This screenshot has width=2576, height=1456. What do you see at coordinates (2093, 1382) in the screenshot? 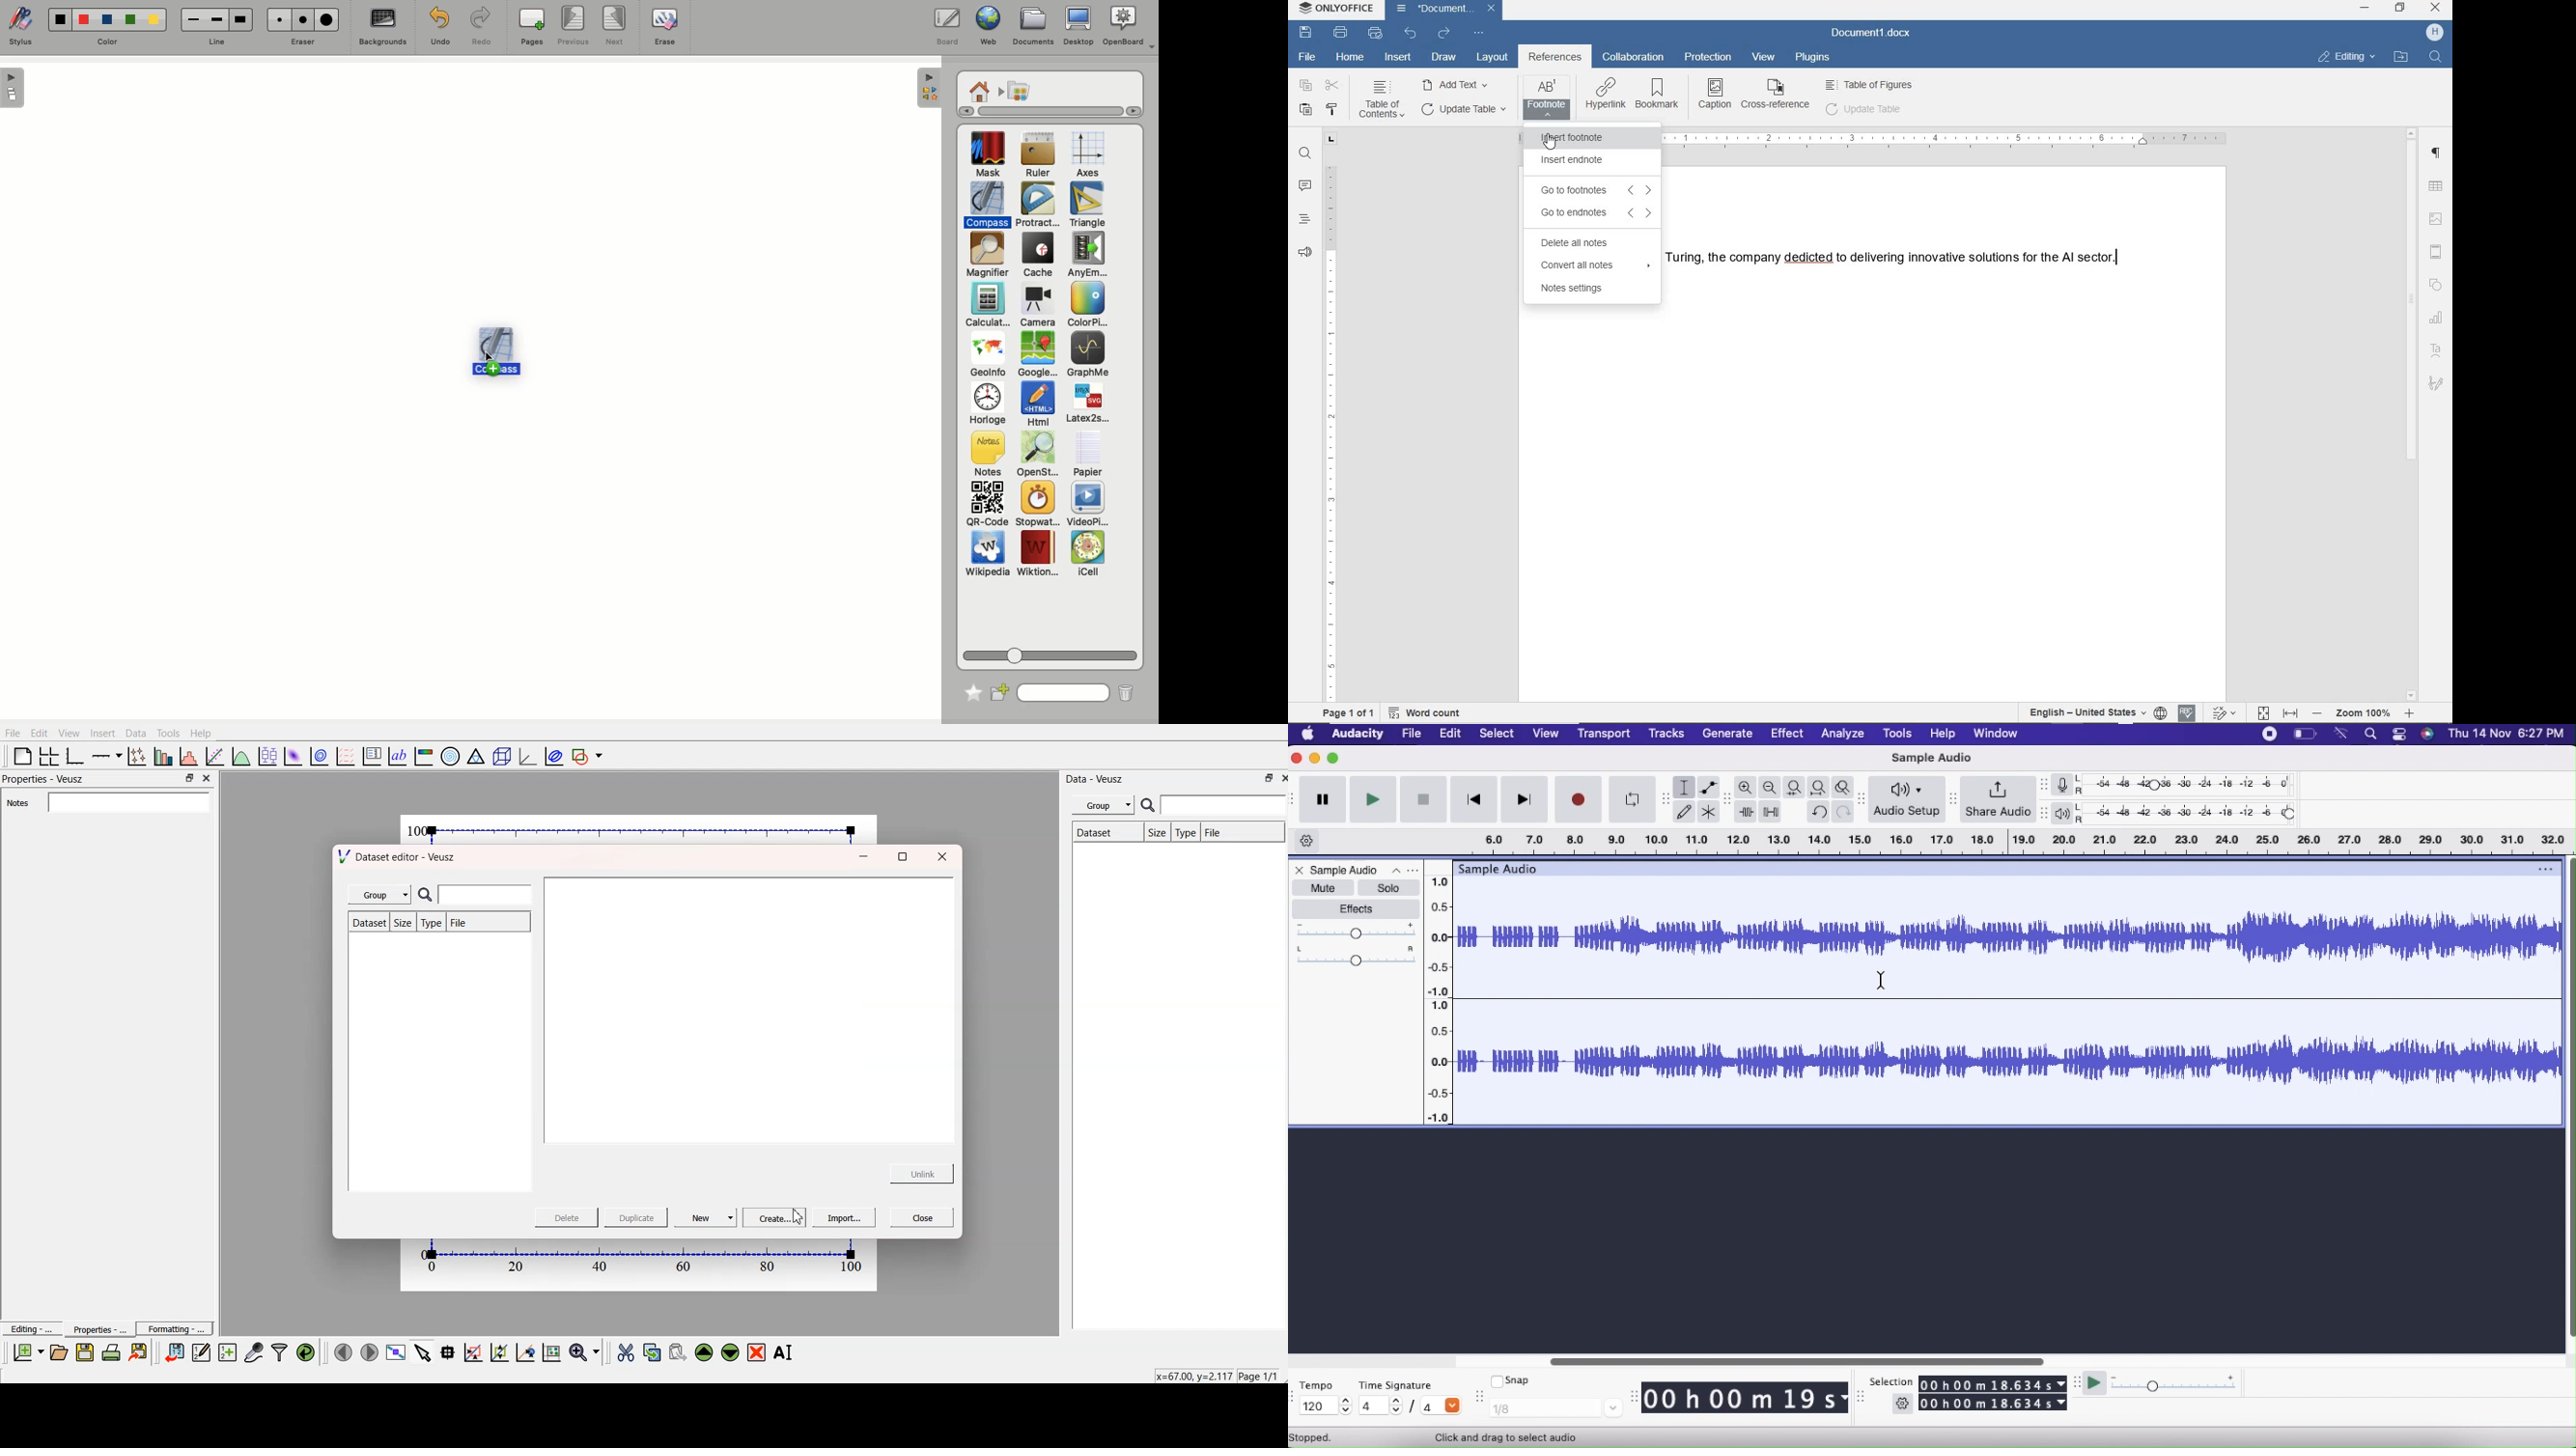
I see `Play at speed` at bounding box center [2093, 1382].